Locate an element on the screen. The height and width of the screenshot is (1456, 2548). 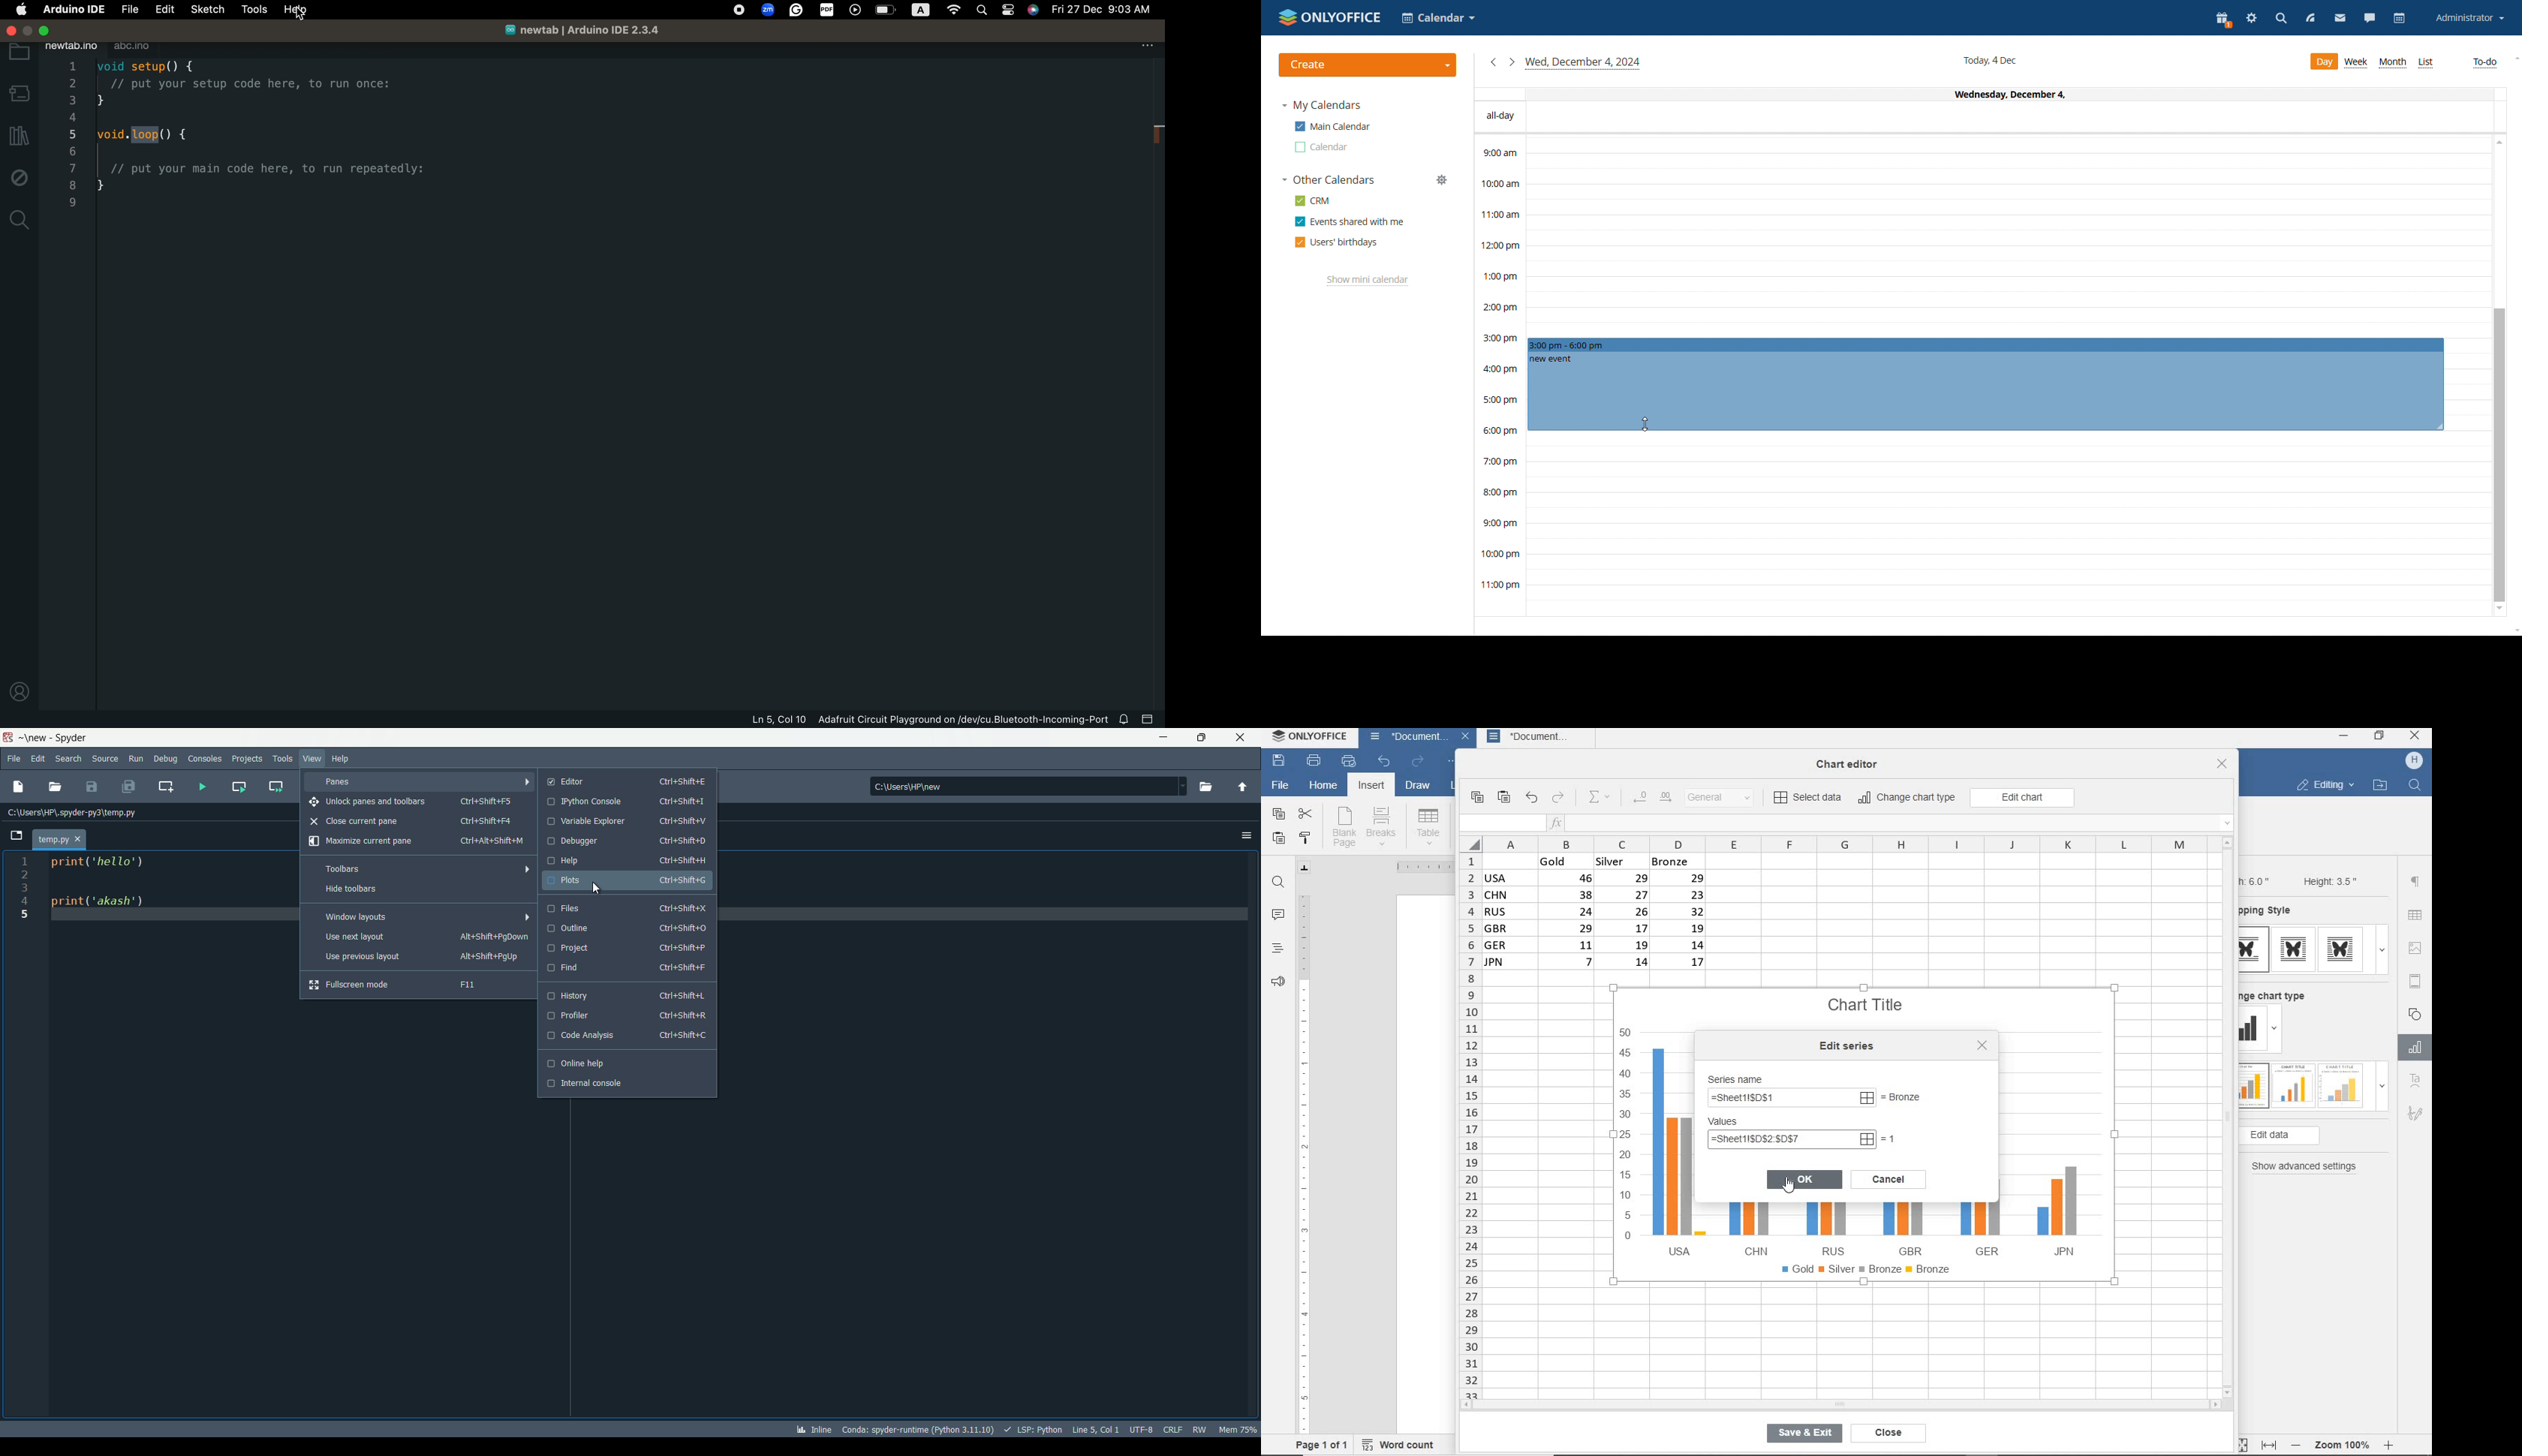
scroll down is located at coordinates (2229, 1391).